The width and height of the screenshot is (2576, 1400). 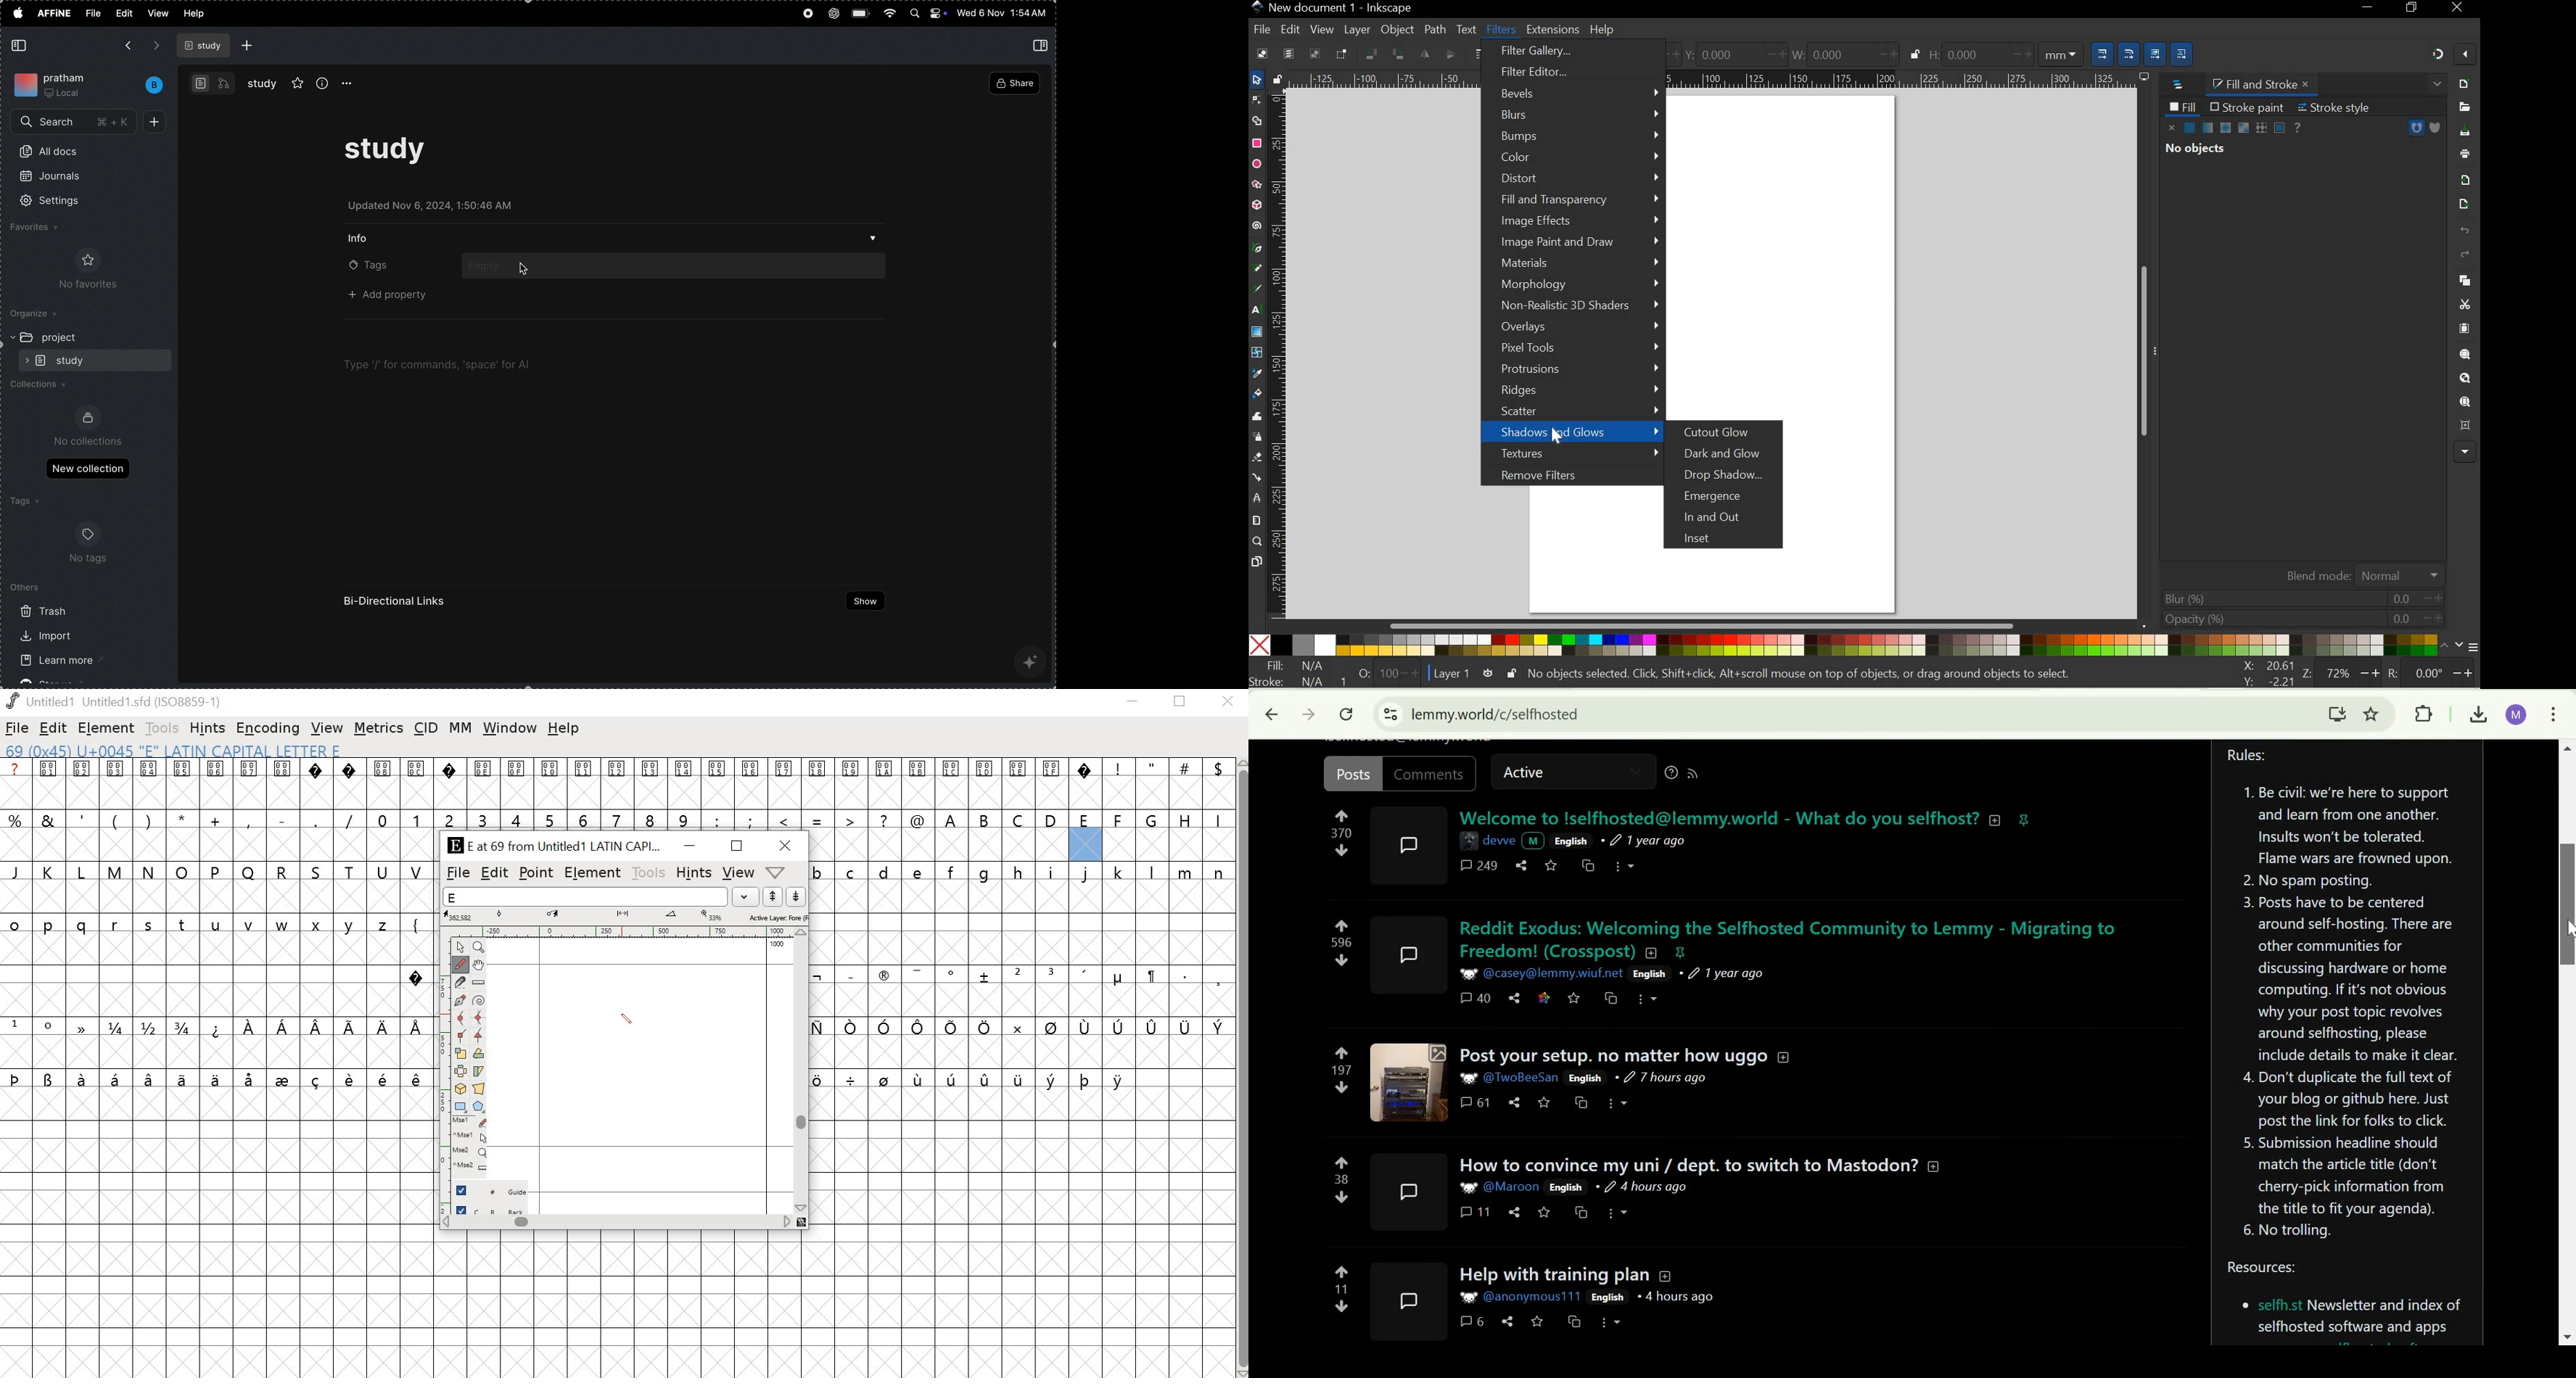 What do you see at coordinates (2468, 152) in the screenshot?
I see `PRINT` at bounding box center [2468, 152].